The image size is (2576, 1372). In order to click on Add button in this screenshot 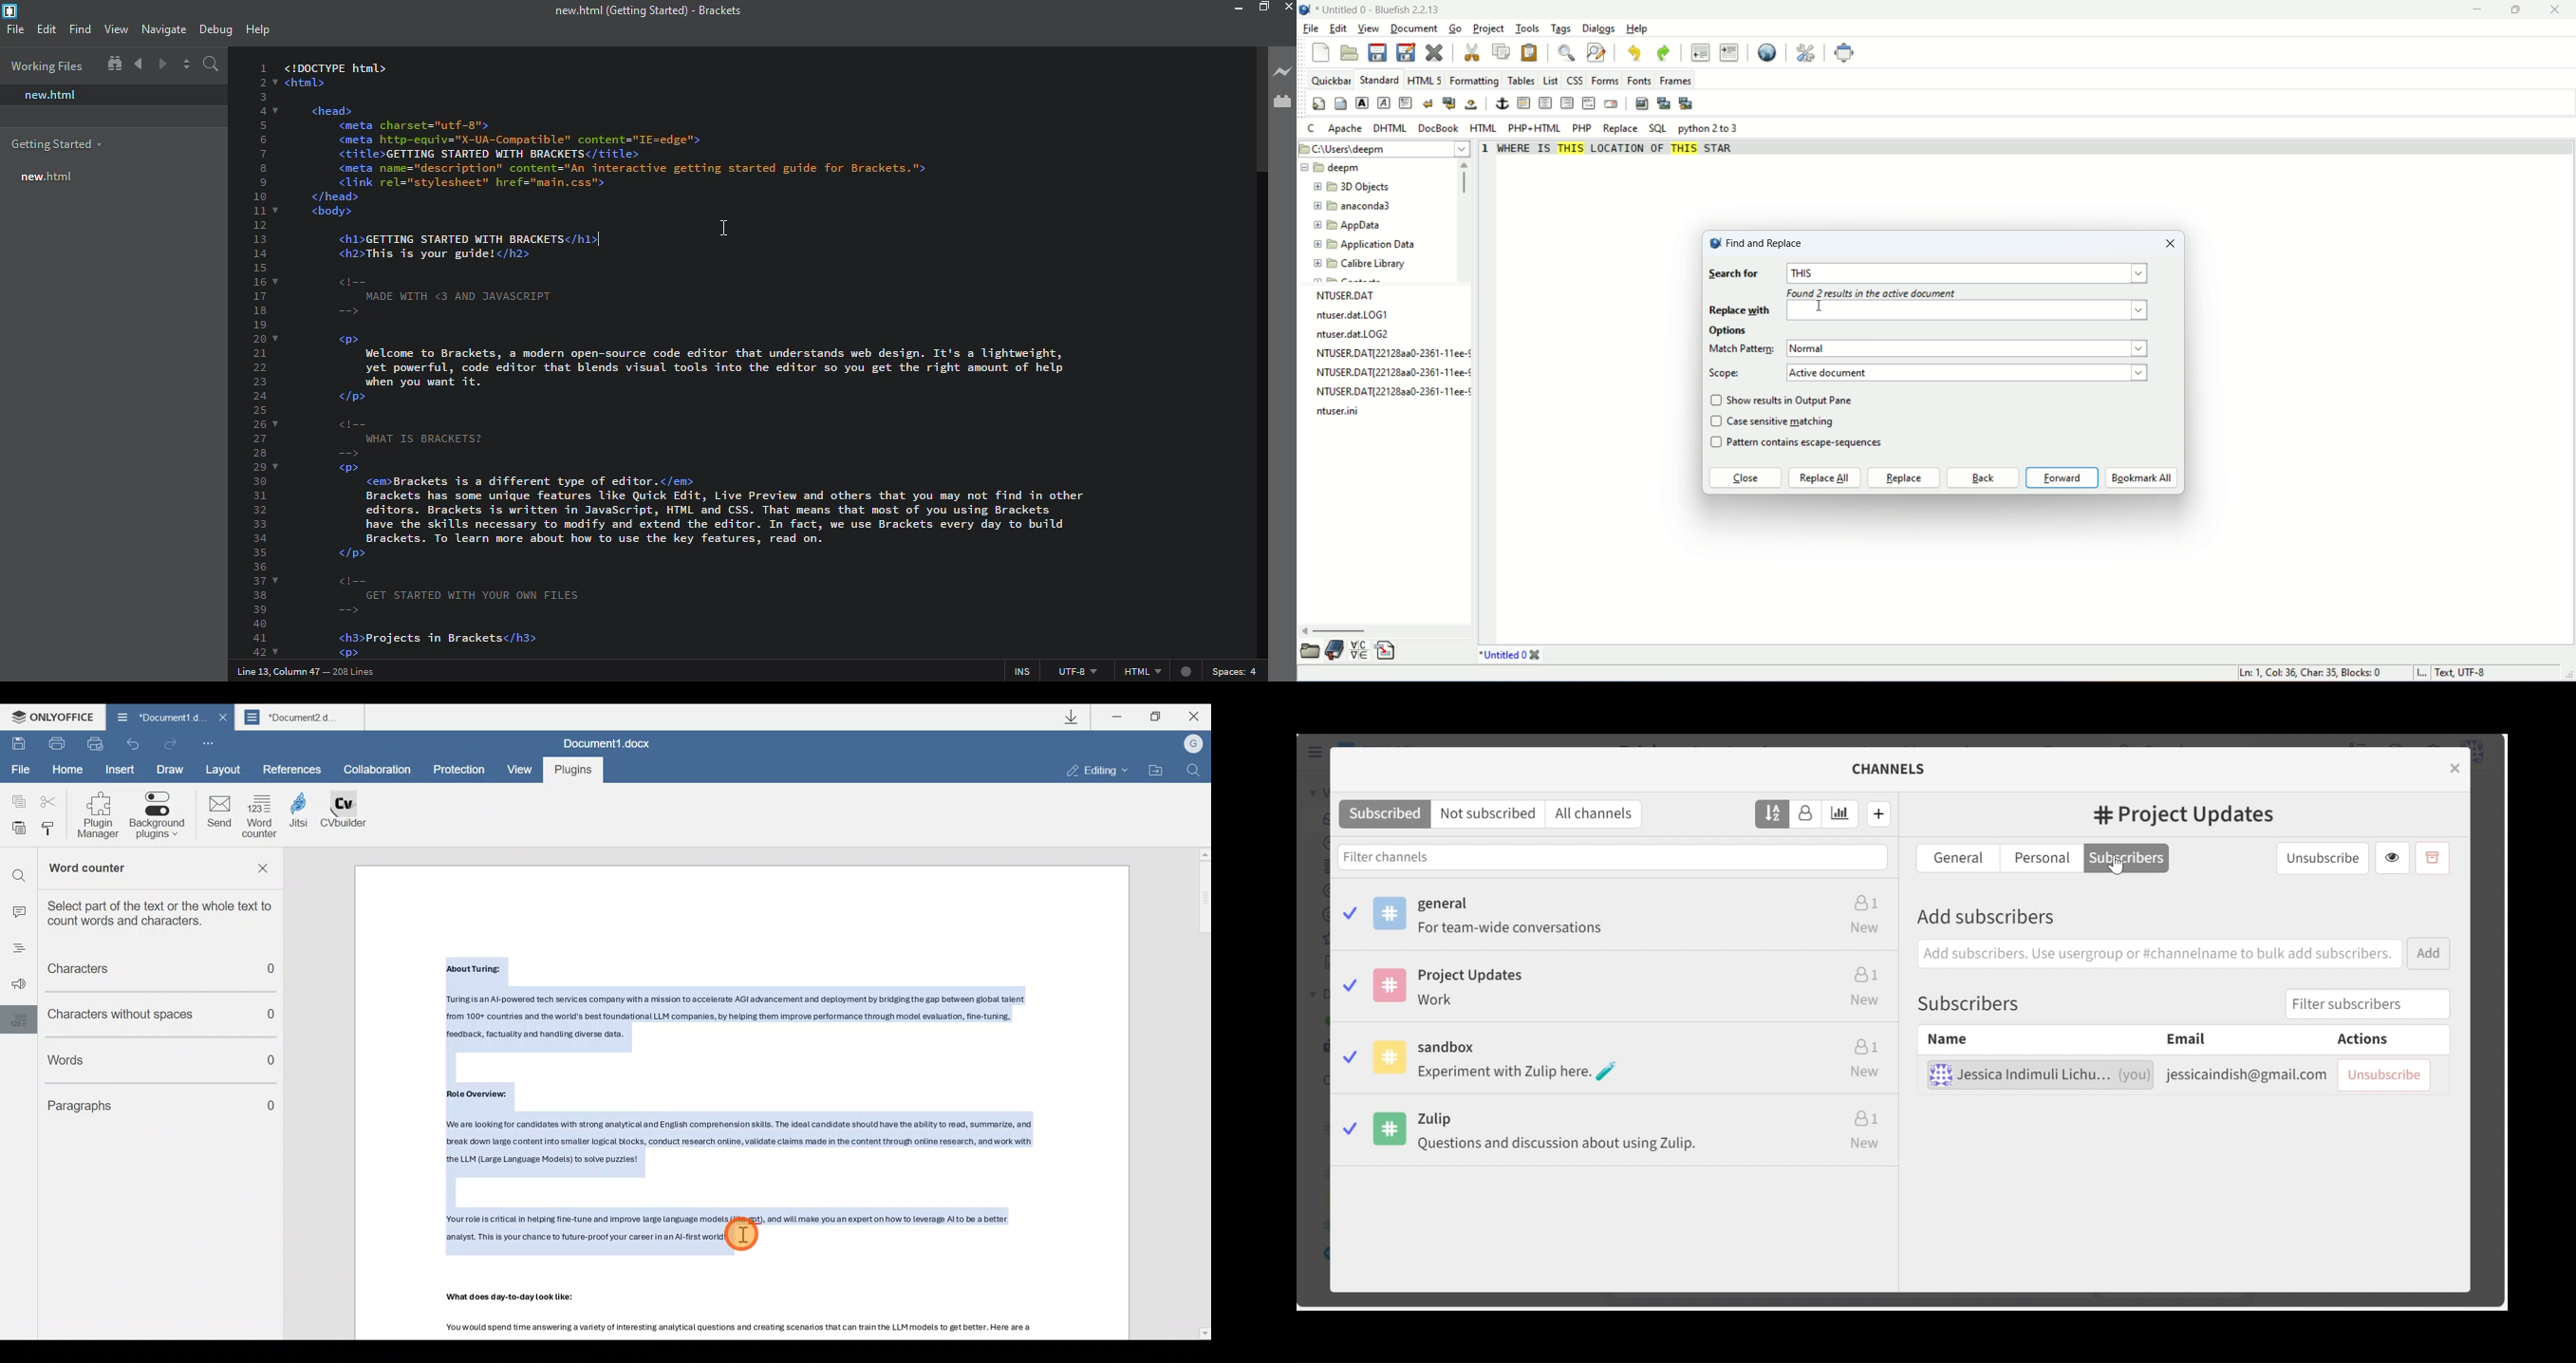, I will do `click(2431, 955)`.